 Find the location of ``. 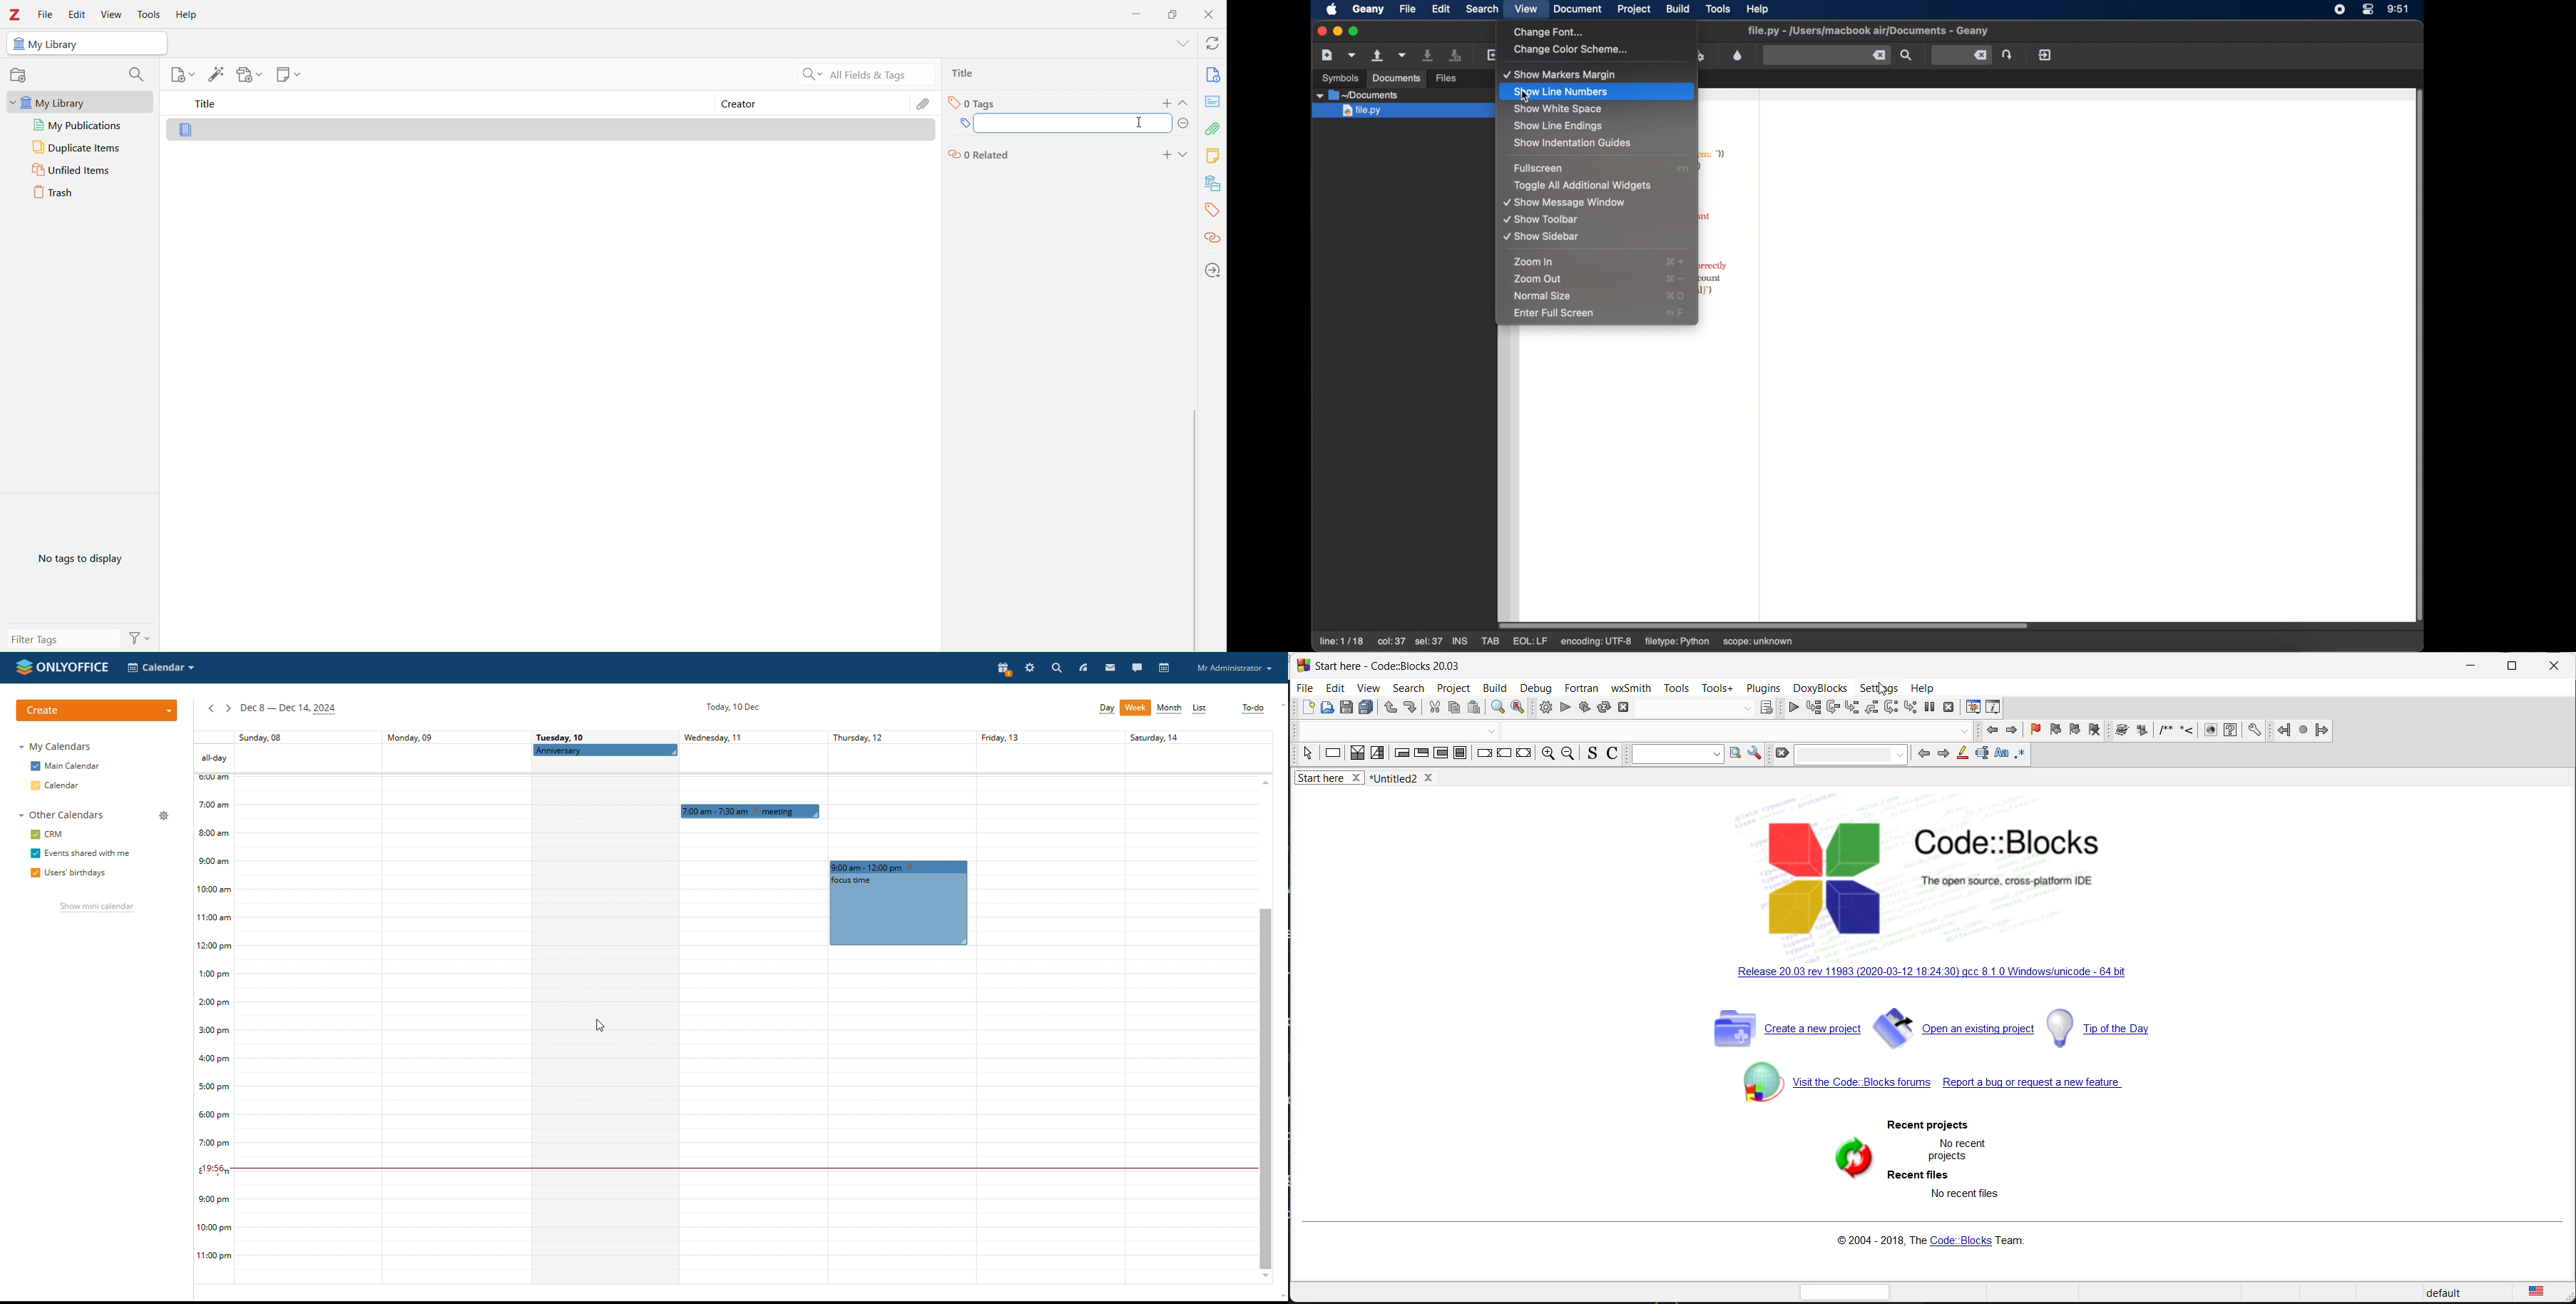

 is located at coordinates (1165, 104).